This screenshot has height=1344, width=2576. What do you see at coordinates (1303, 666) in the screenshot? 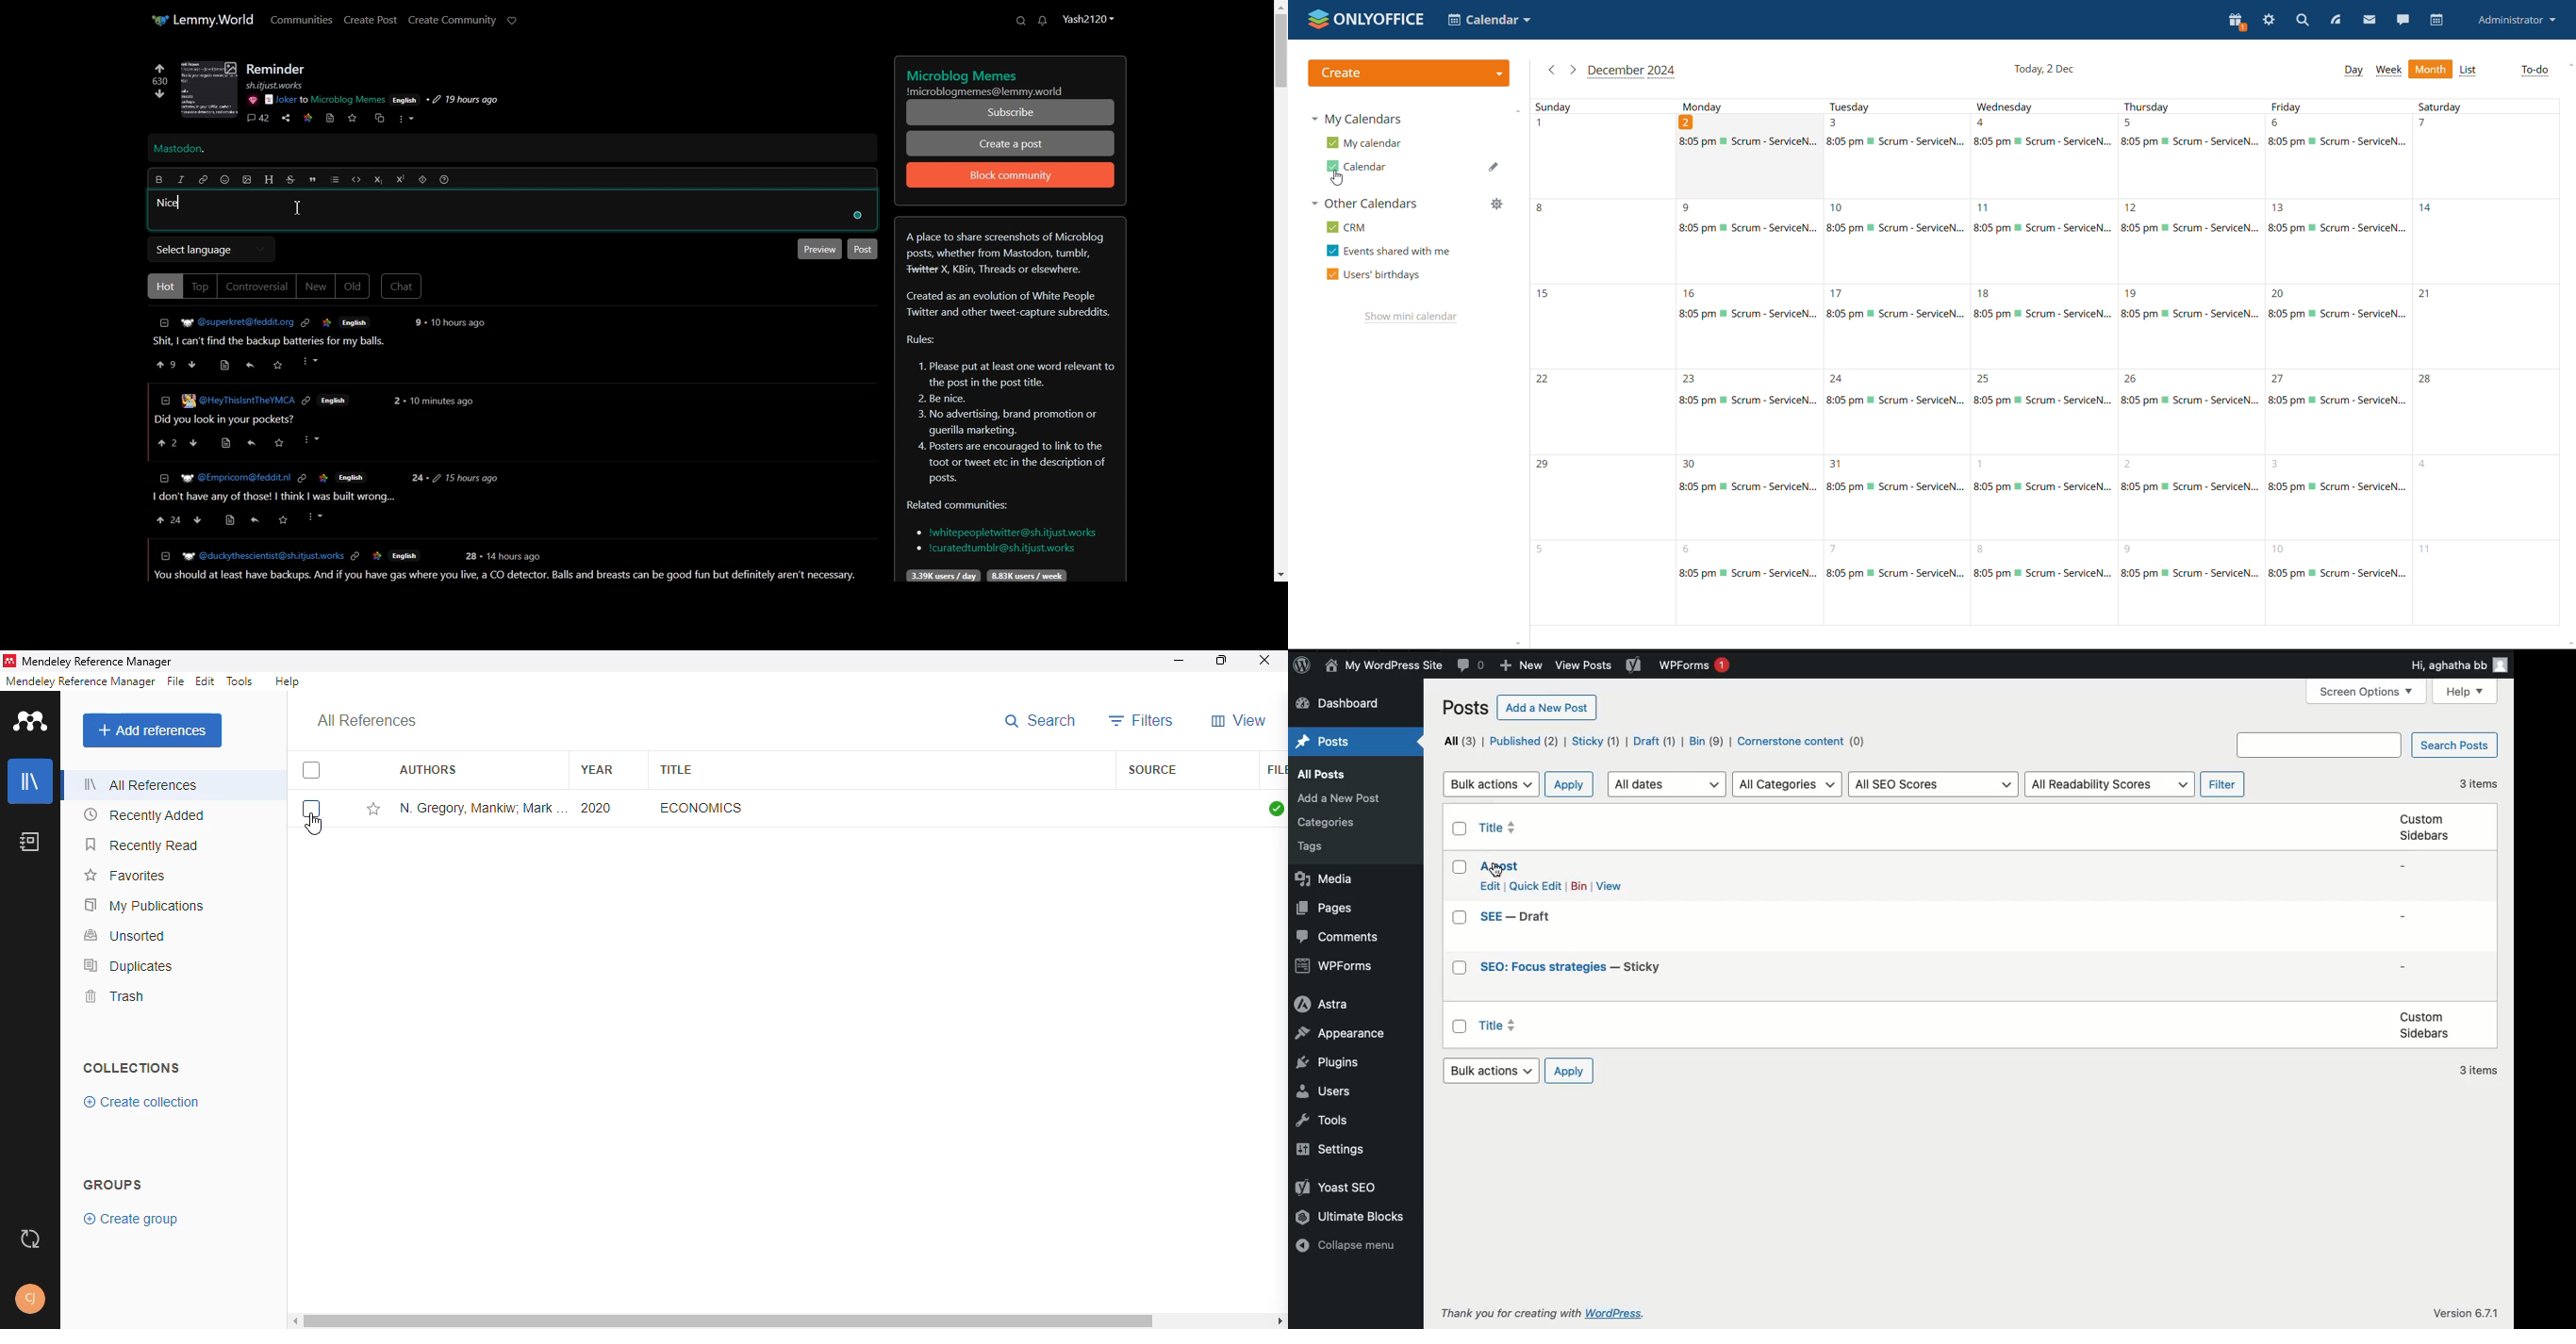
I see `Logo` at bounding box center [1303, 666].